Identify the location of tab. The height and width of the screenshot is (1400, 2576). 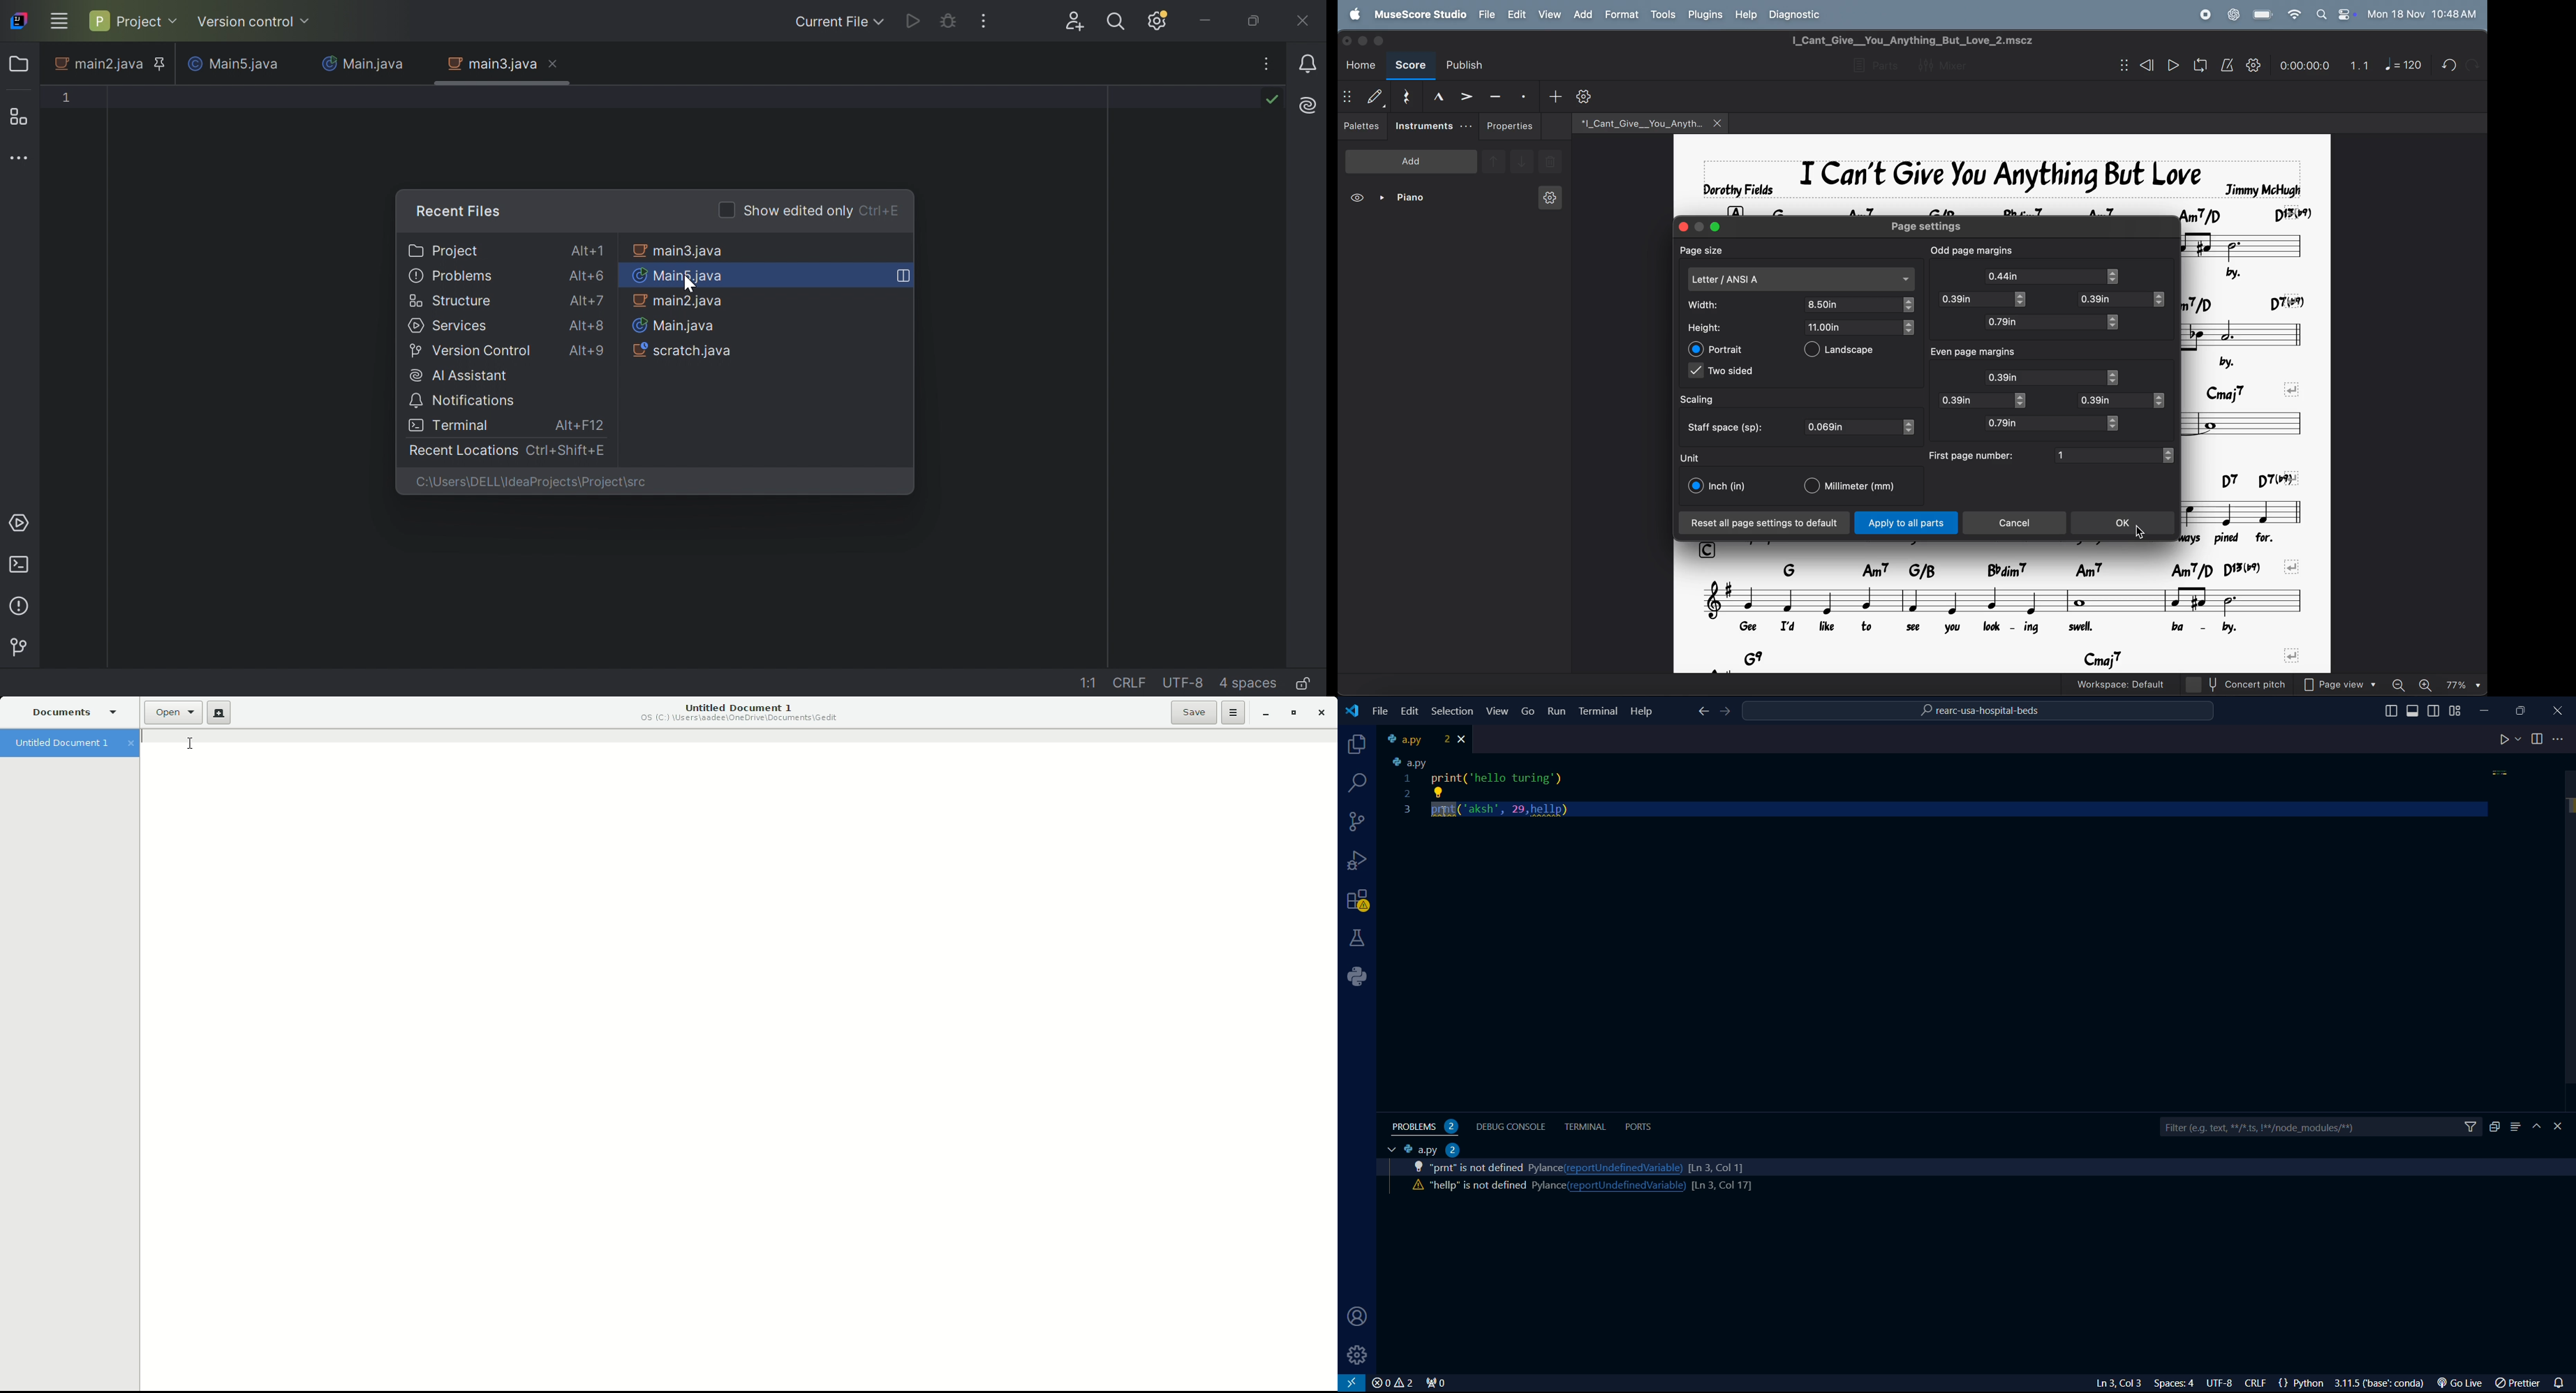
(1416, 739).